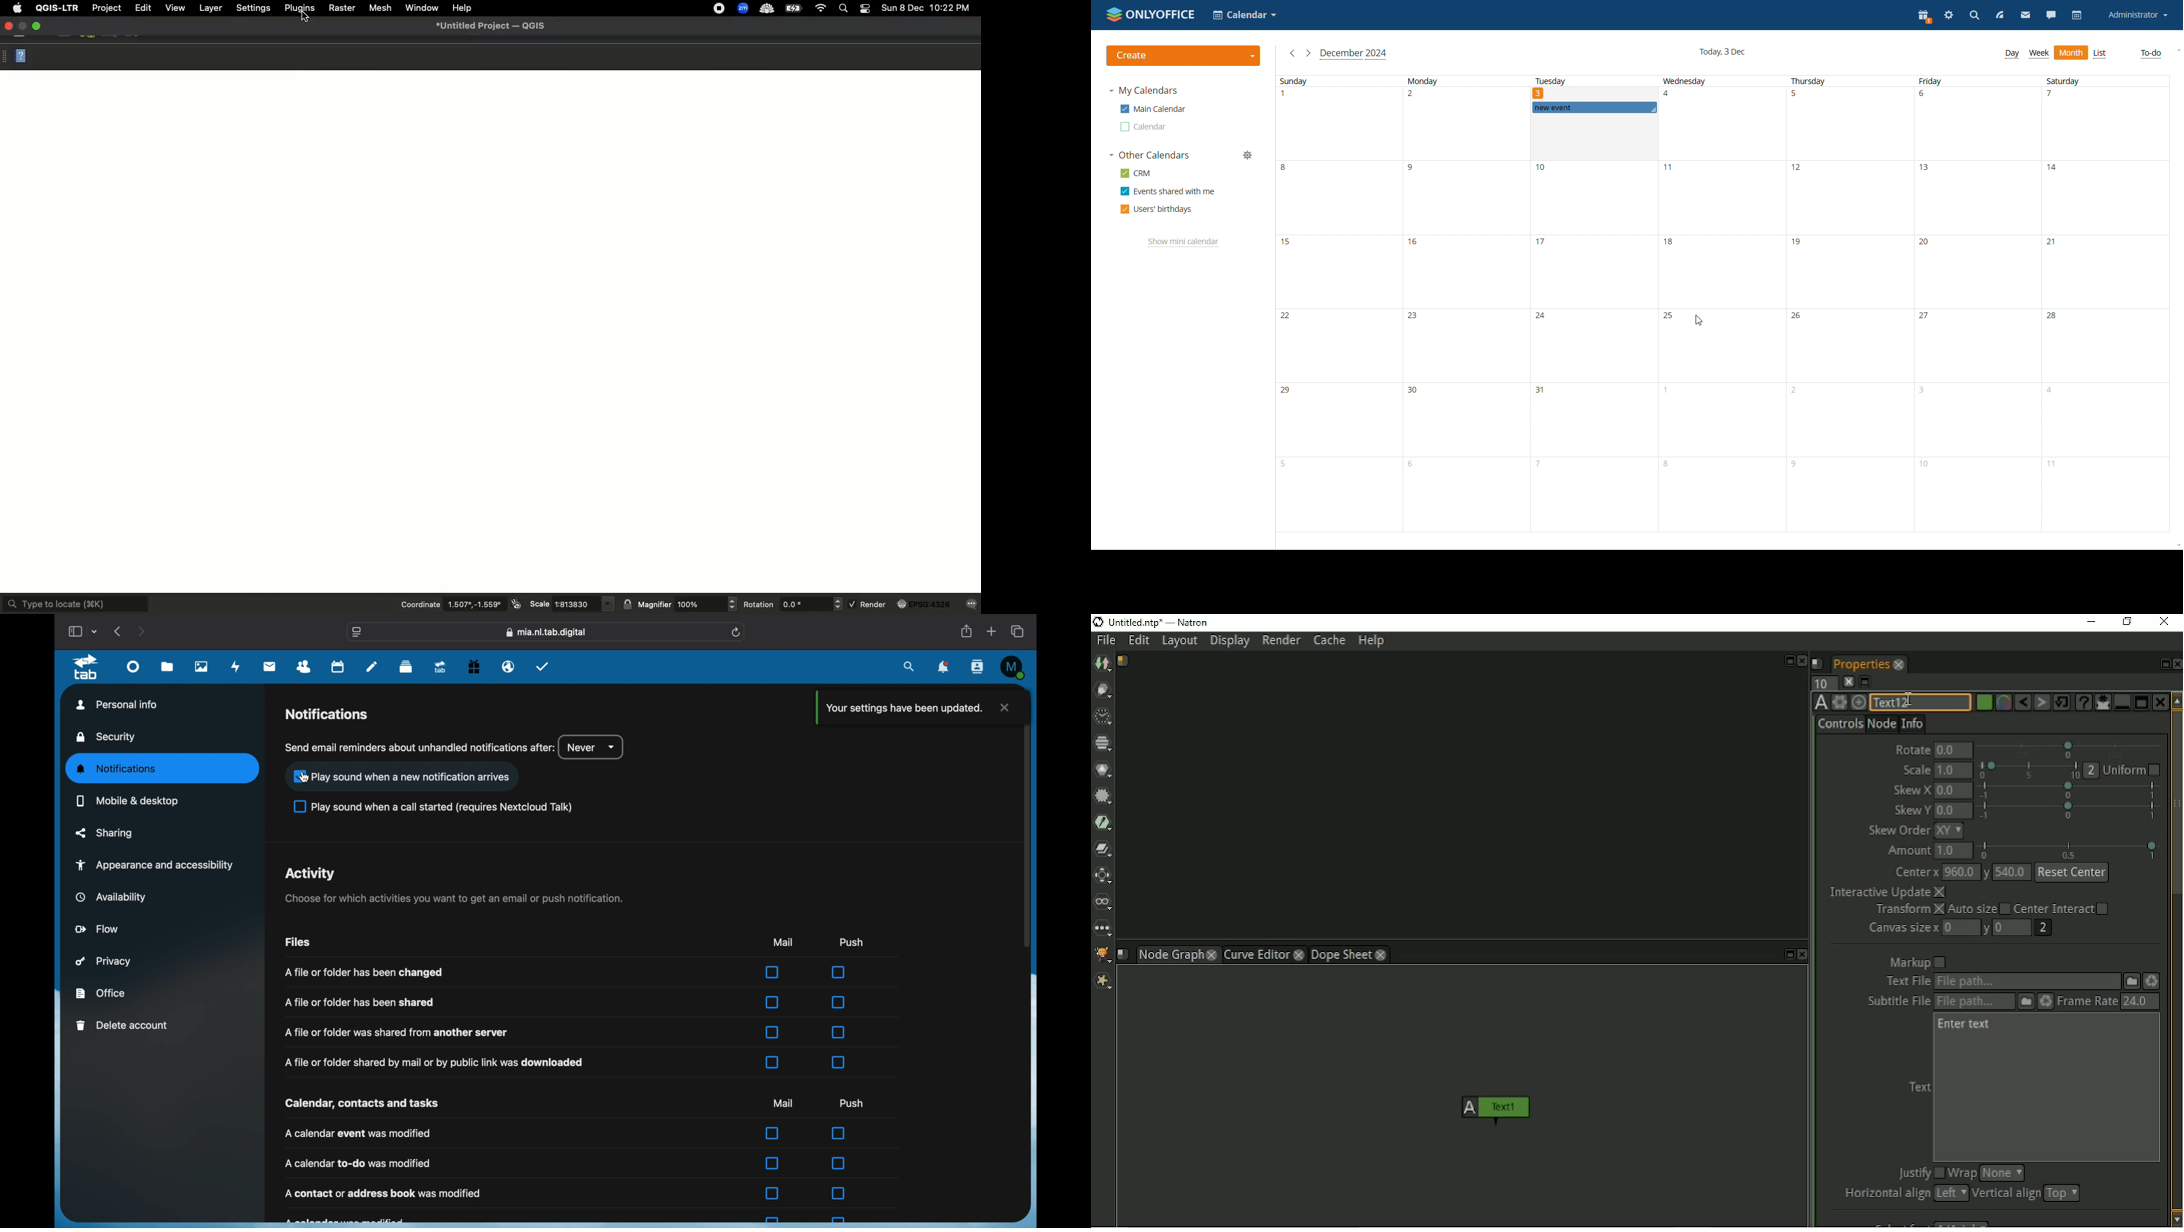 The image size is (2184, 1232). Describe the element at coordinates (86, 667) in the screenshot. I see `tab` at that location.